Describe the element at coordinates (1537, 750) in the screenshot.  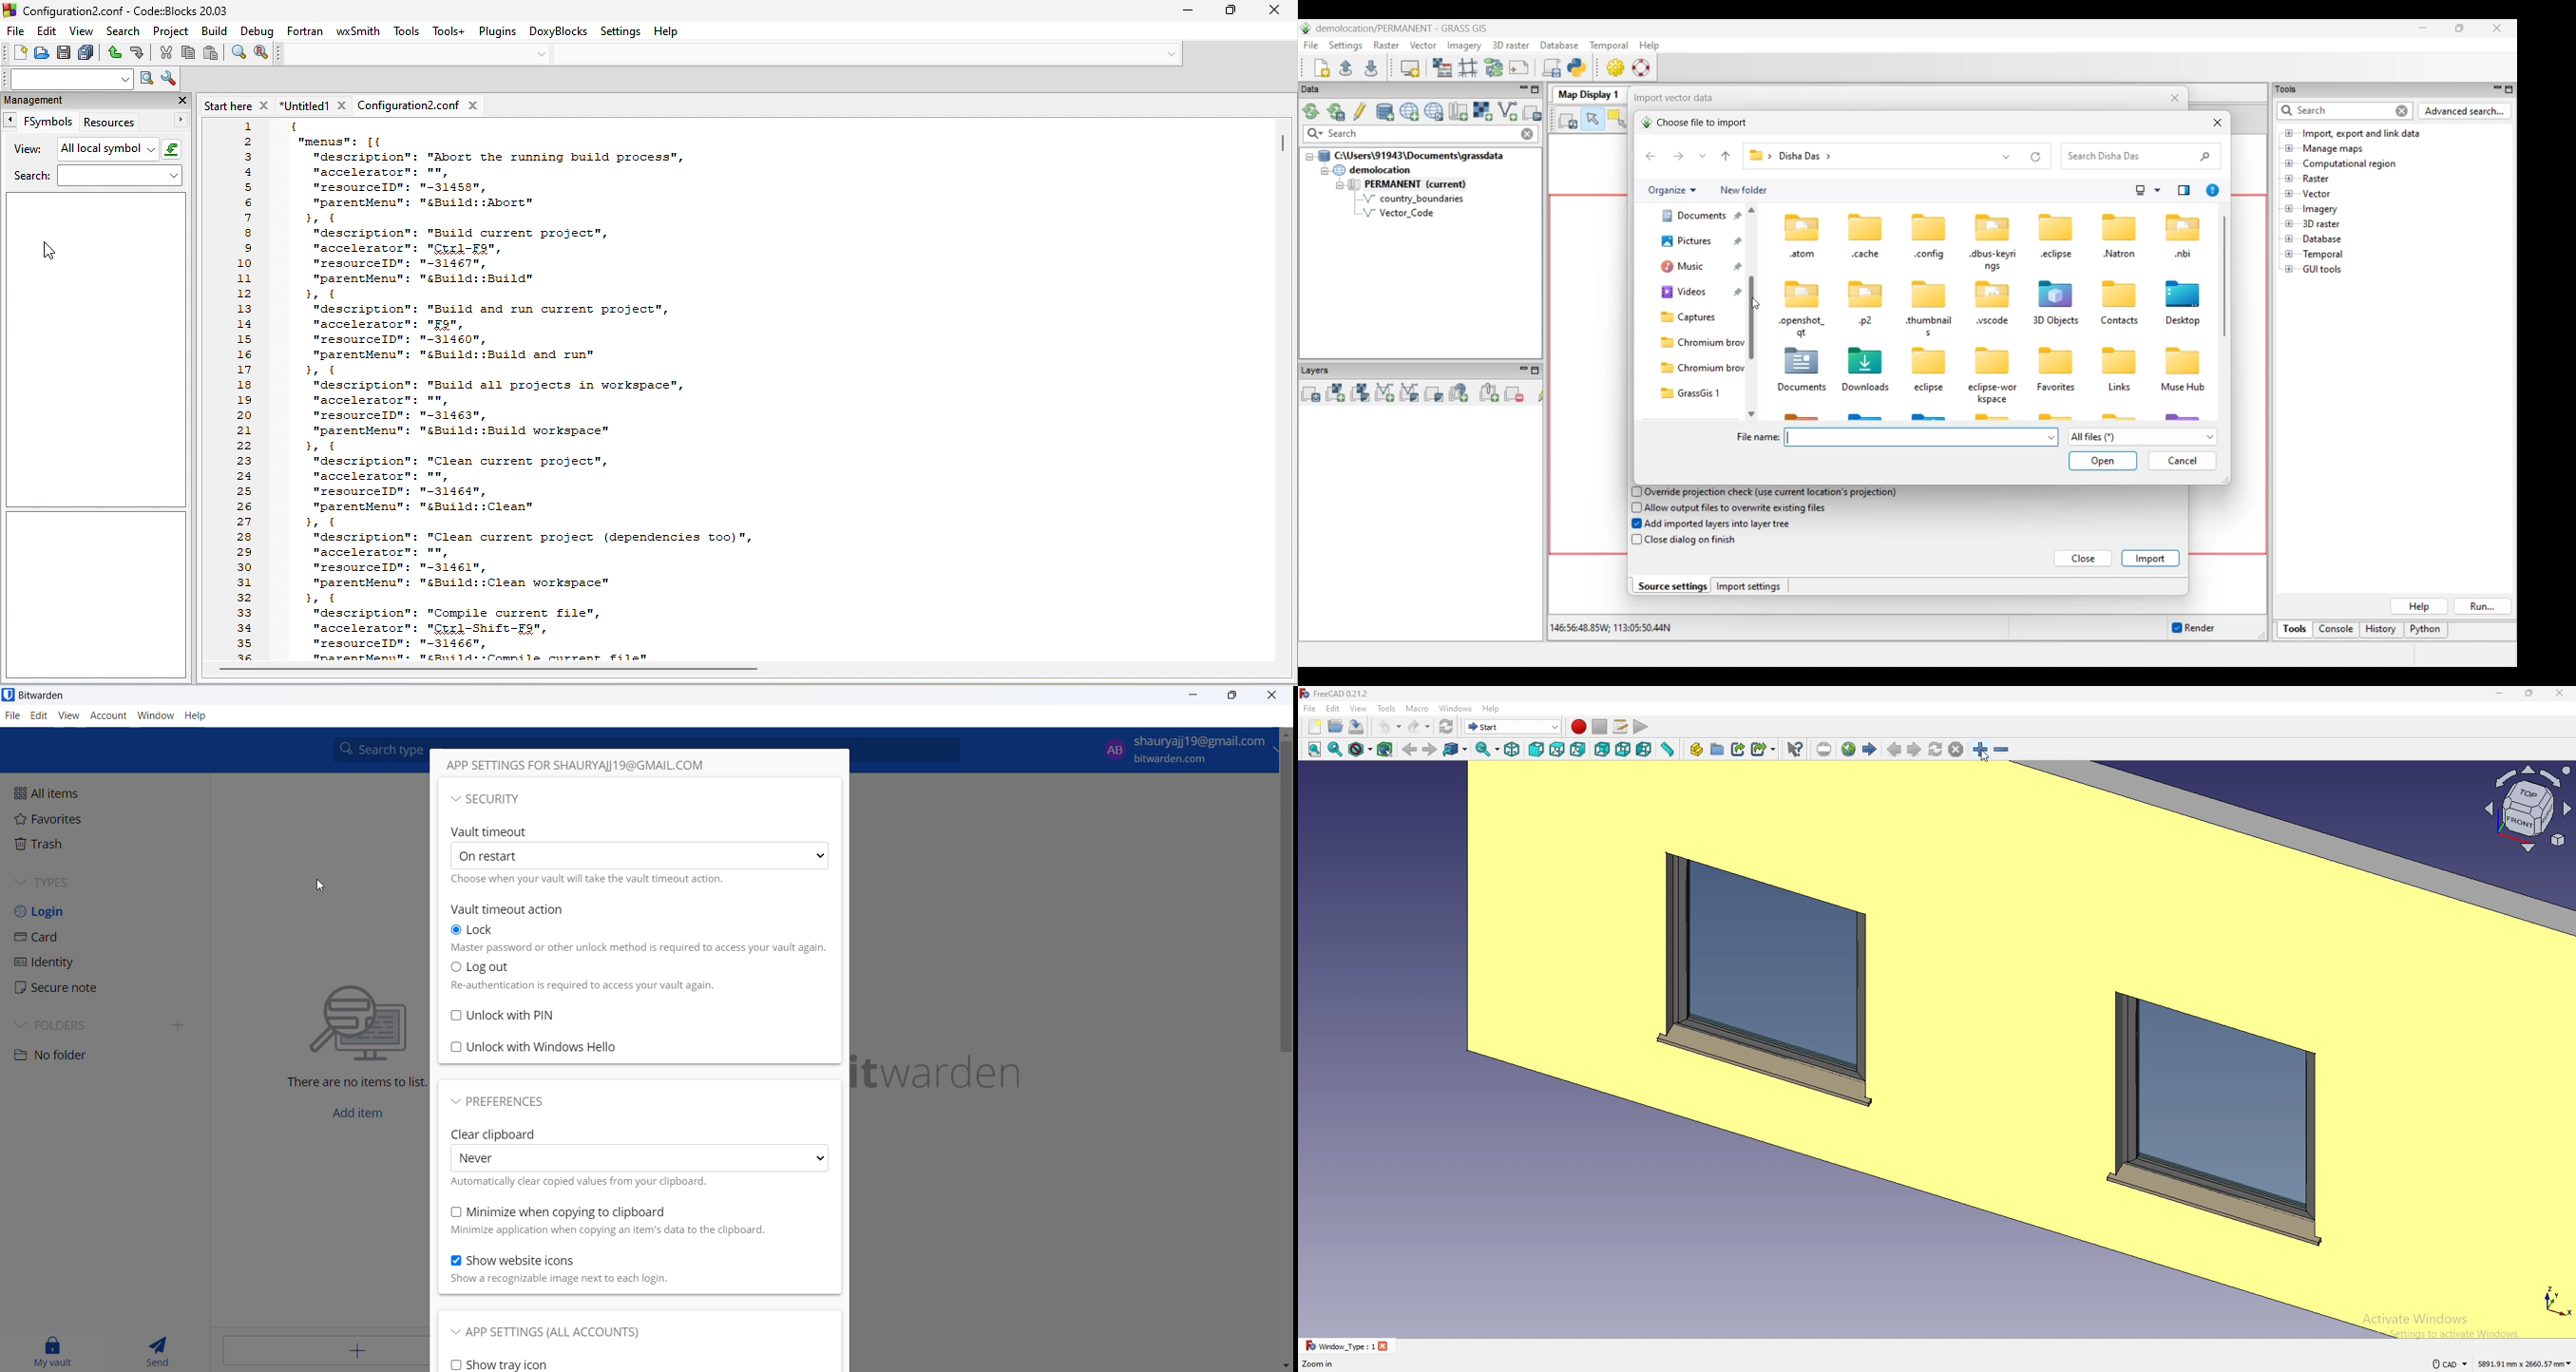
I see `front` at that location.